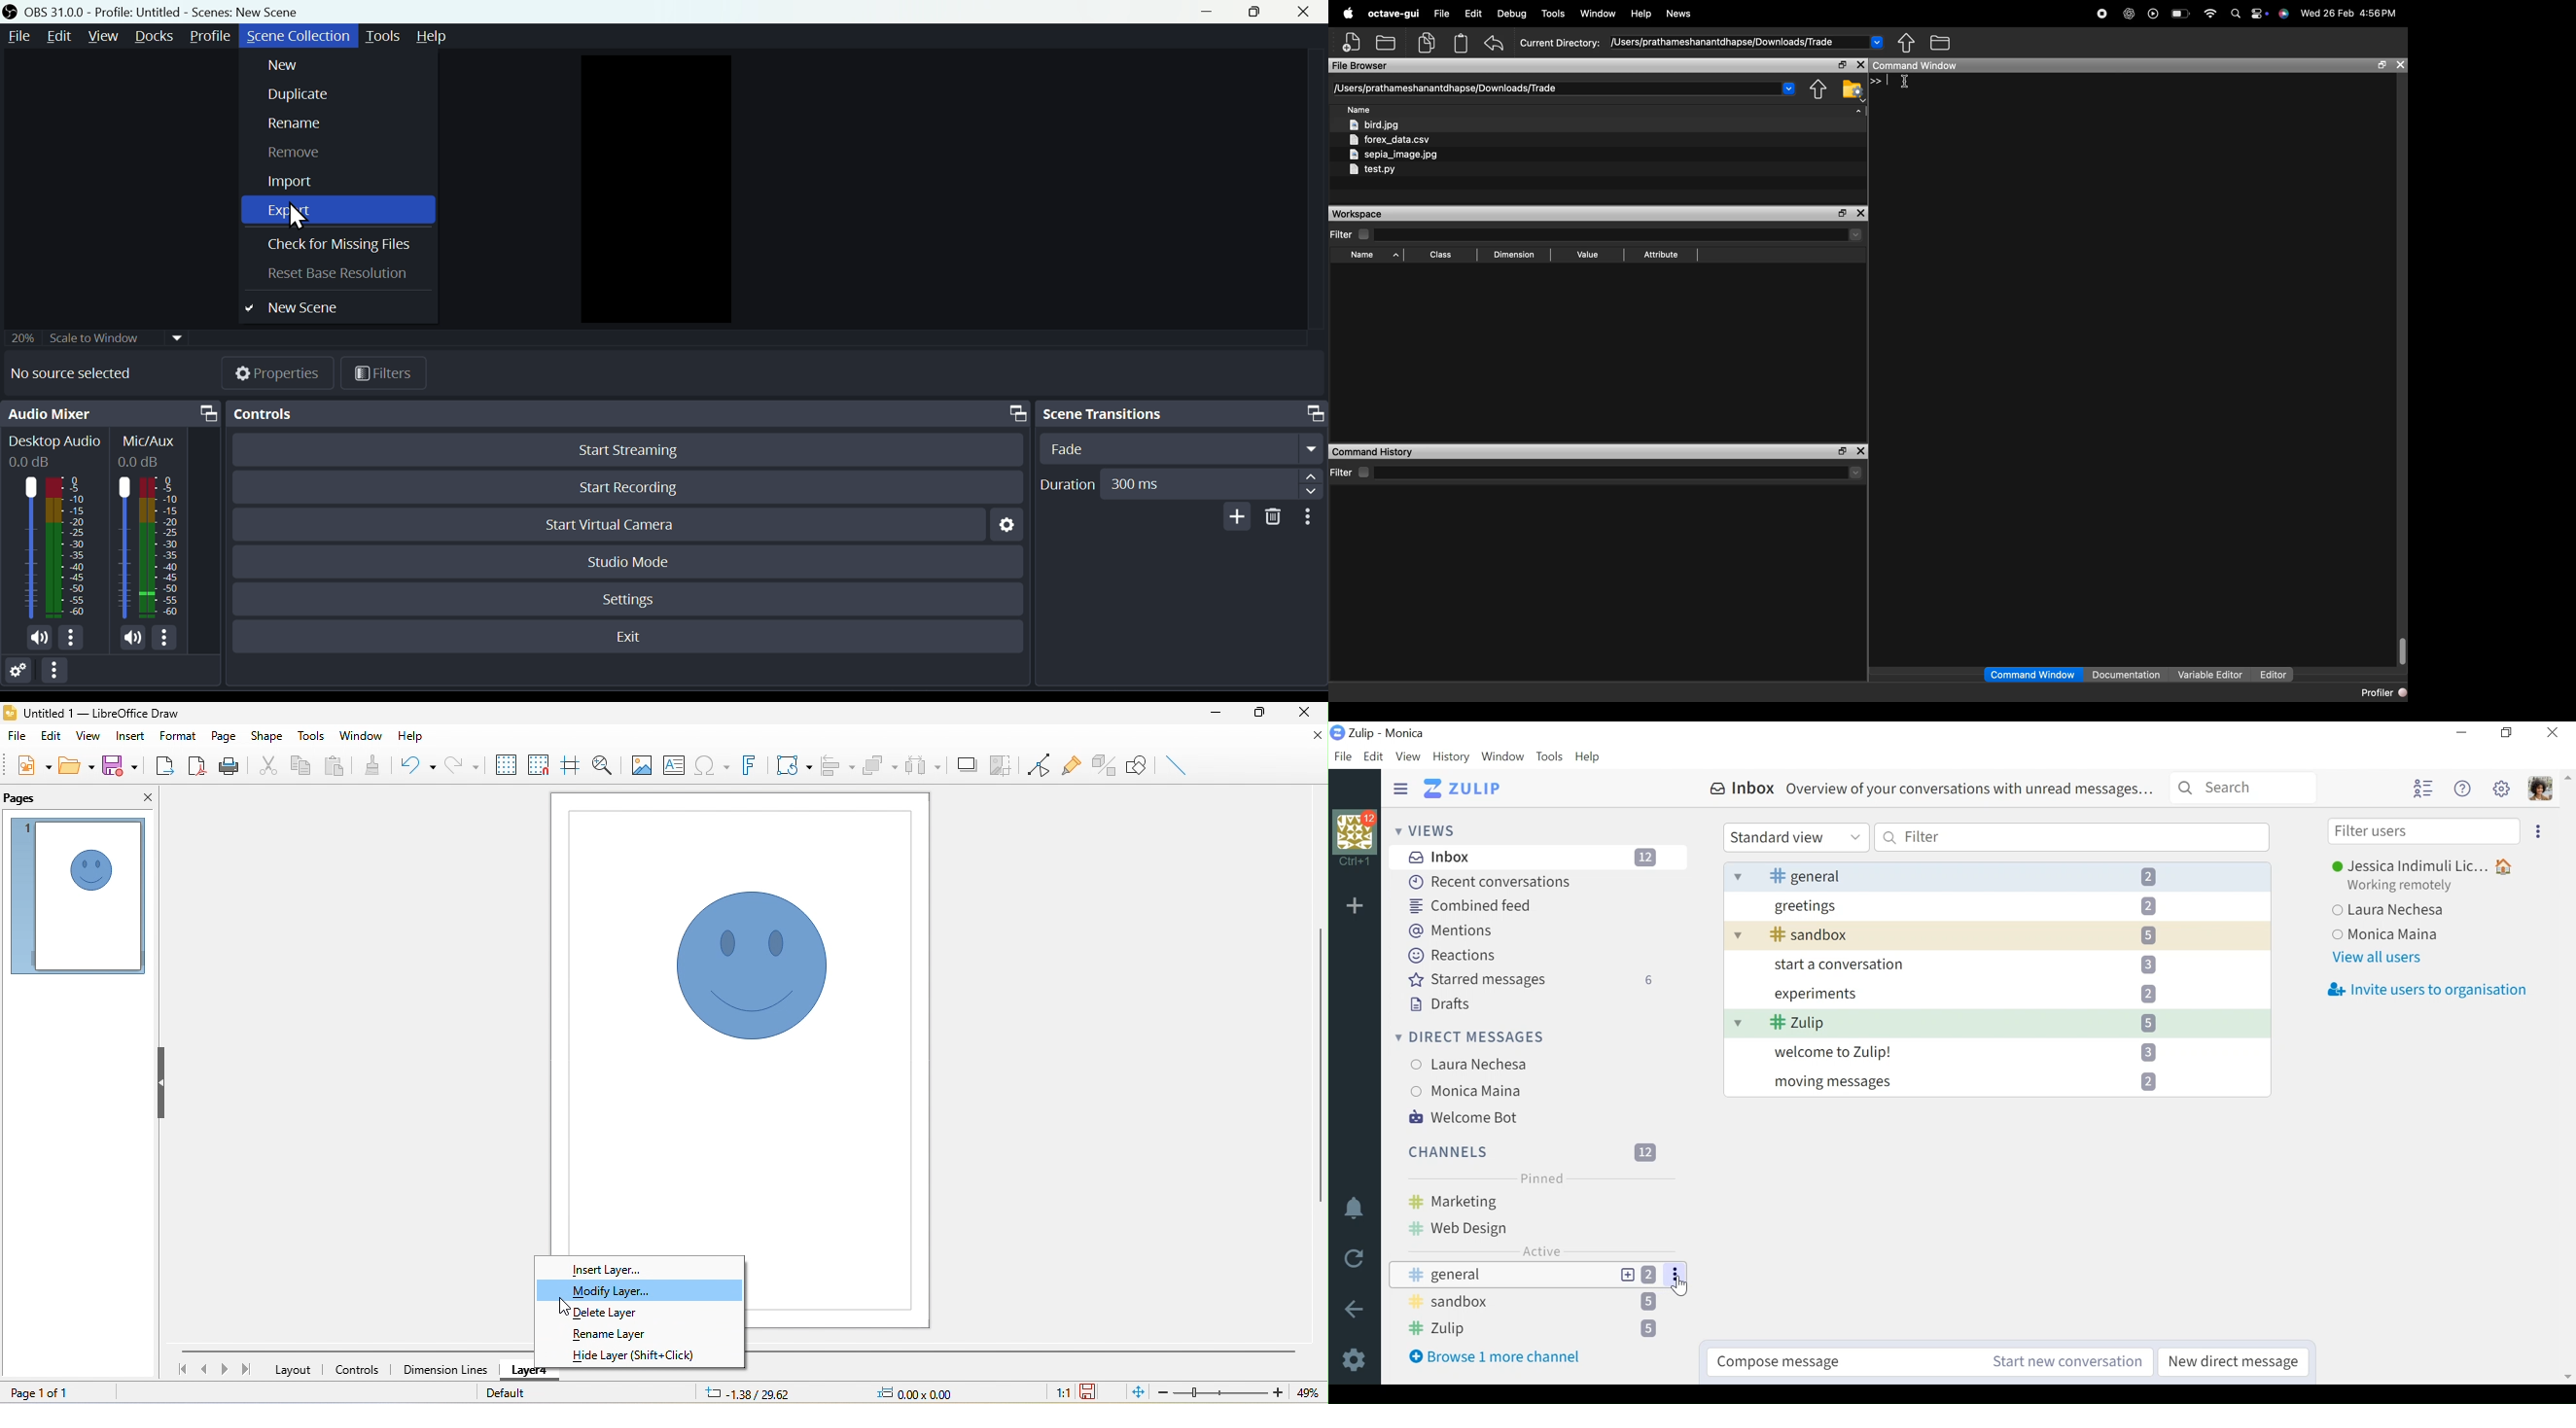  I want to click on help, so click(409, 737).